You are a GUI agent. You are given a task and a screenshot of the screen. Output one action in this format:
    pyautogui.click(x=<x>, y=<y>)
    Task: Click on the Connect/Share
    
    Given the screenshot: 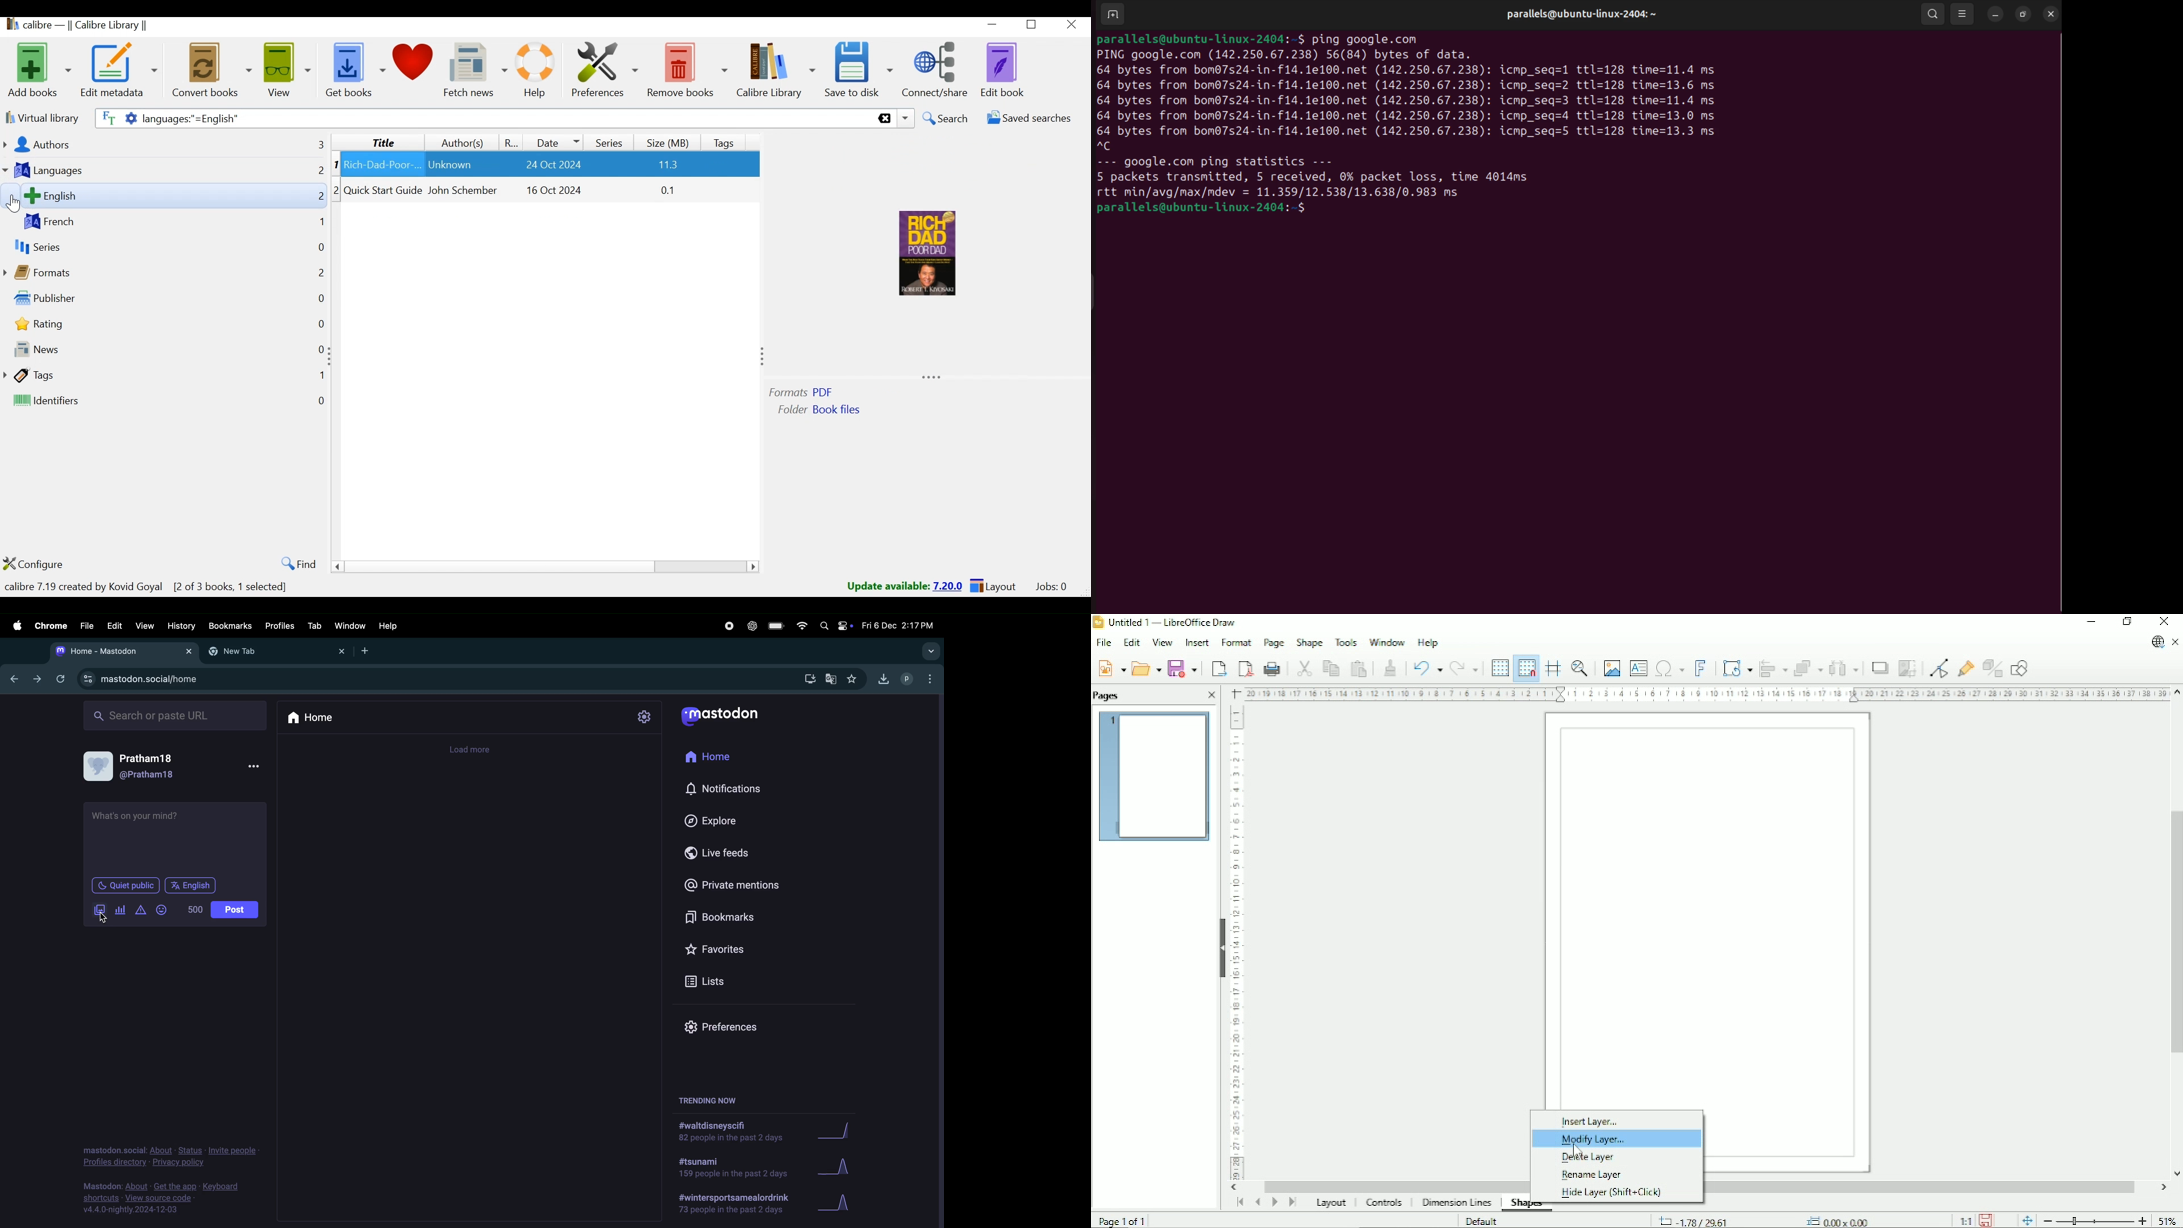 What is the action you would take?
    pyautogui.click(x=939, y=69)
    